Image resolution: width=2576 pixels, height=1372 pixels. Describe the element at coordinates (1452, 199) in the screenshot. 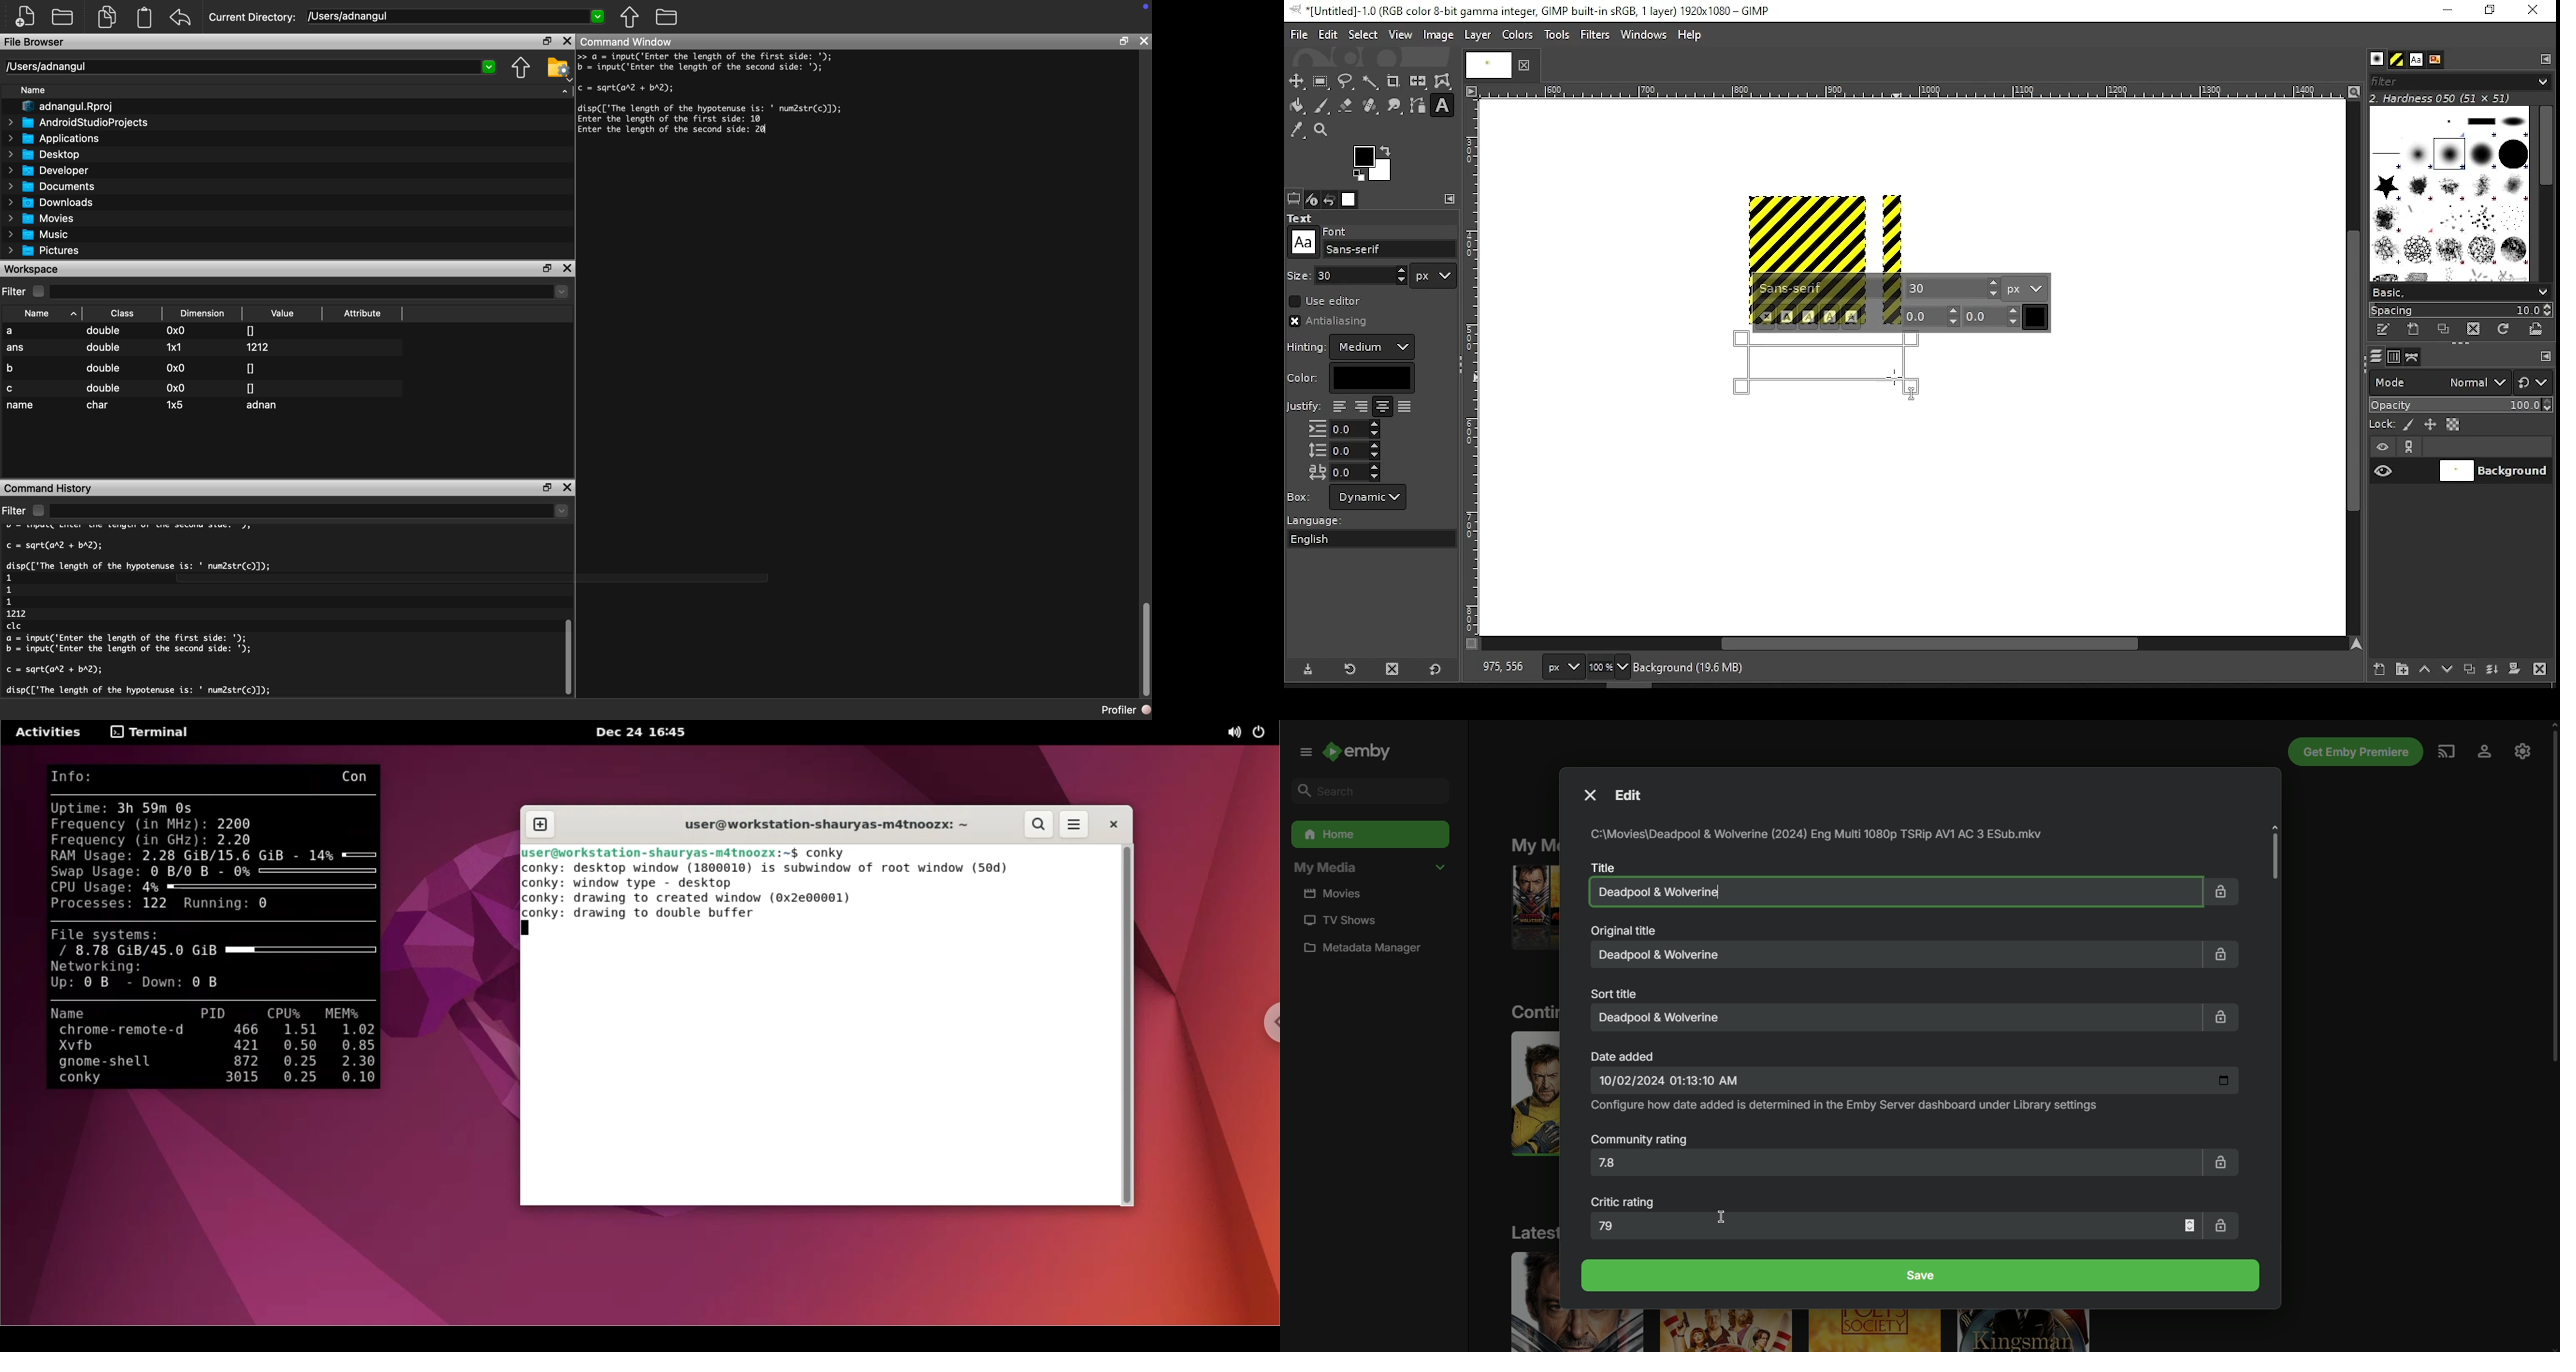

I see `configure this tab` at that location.